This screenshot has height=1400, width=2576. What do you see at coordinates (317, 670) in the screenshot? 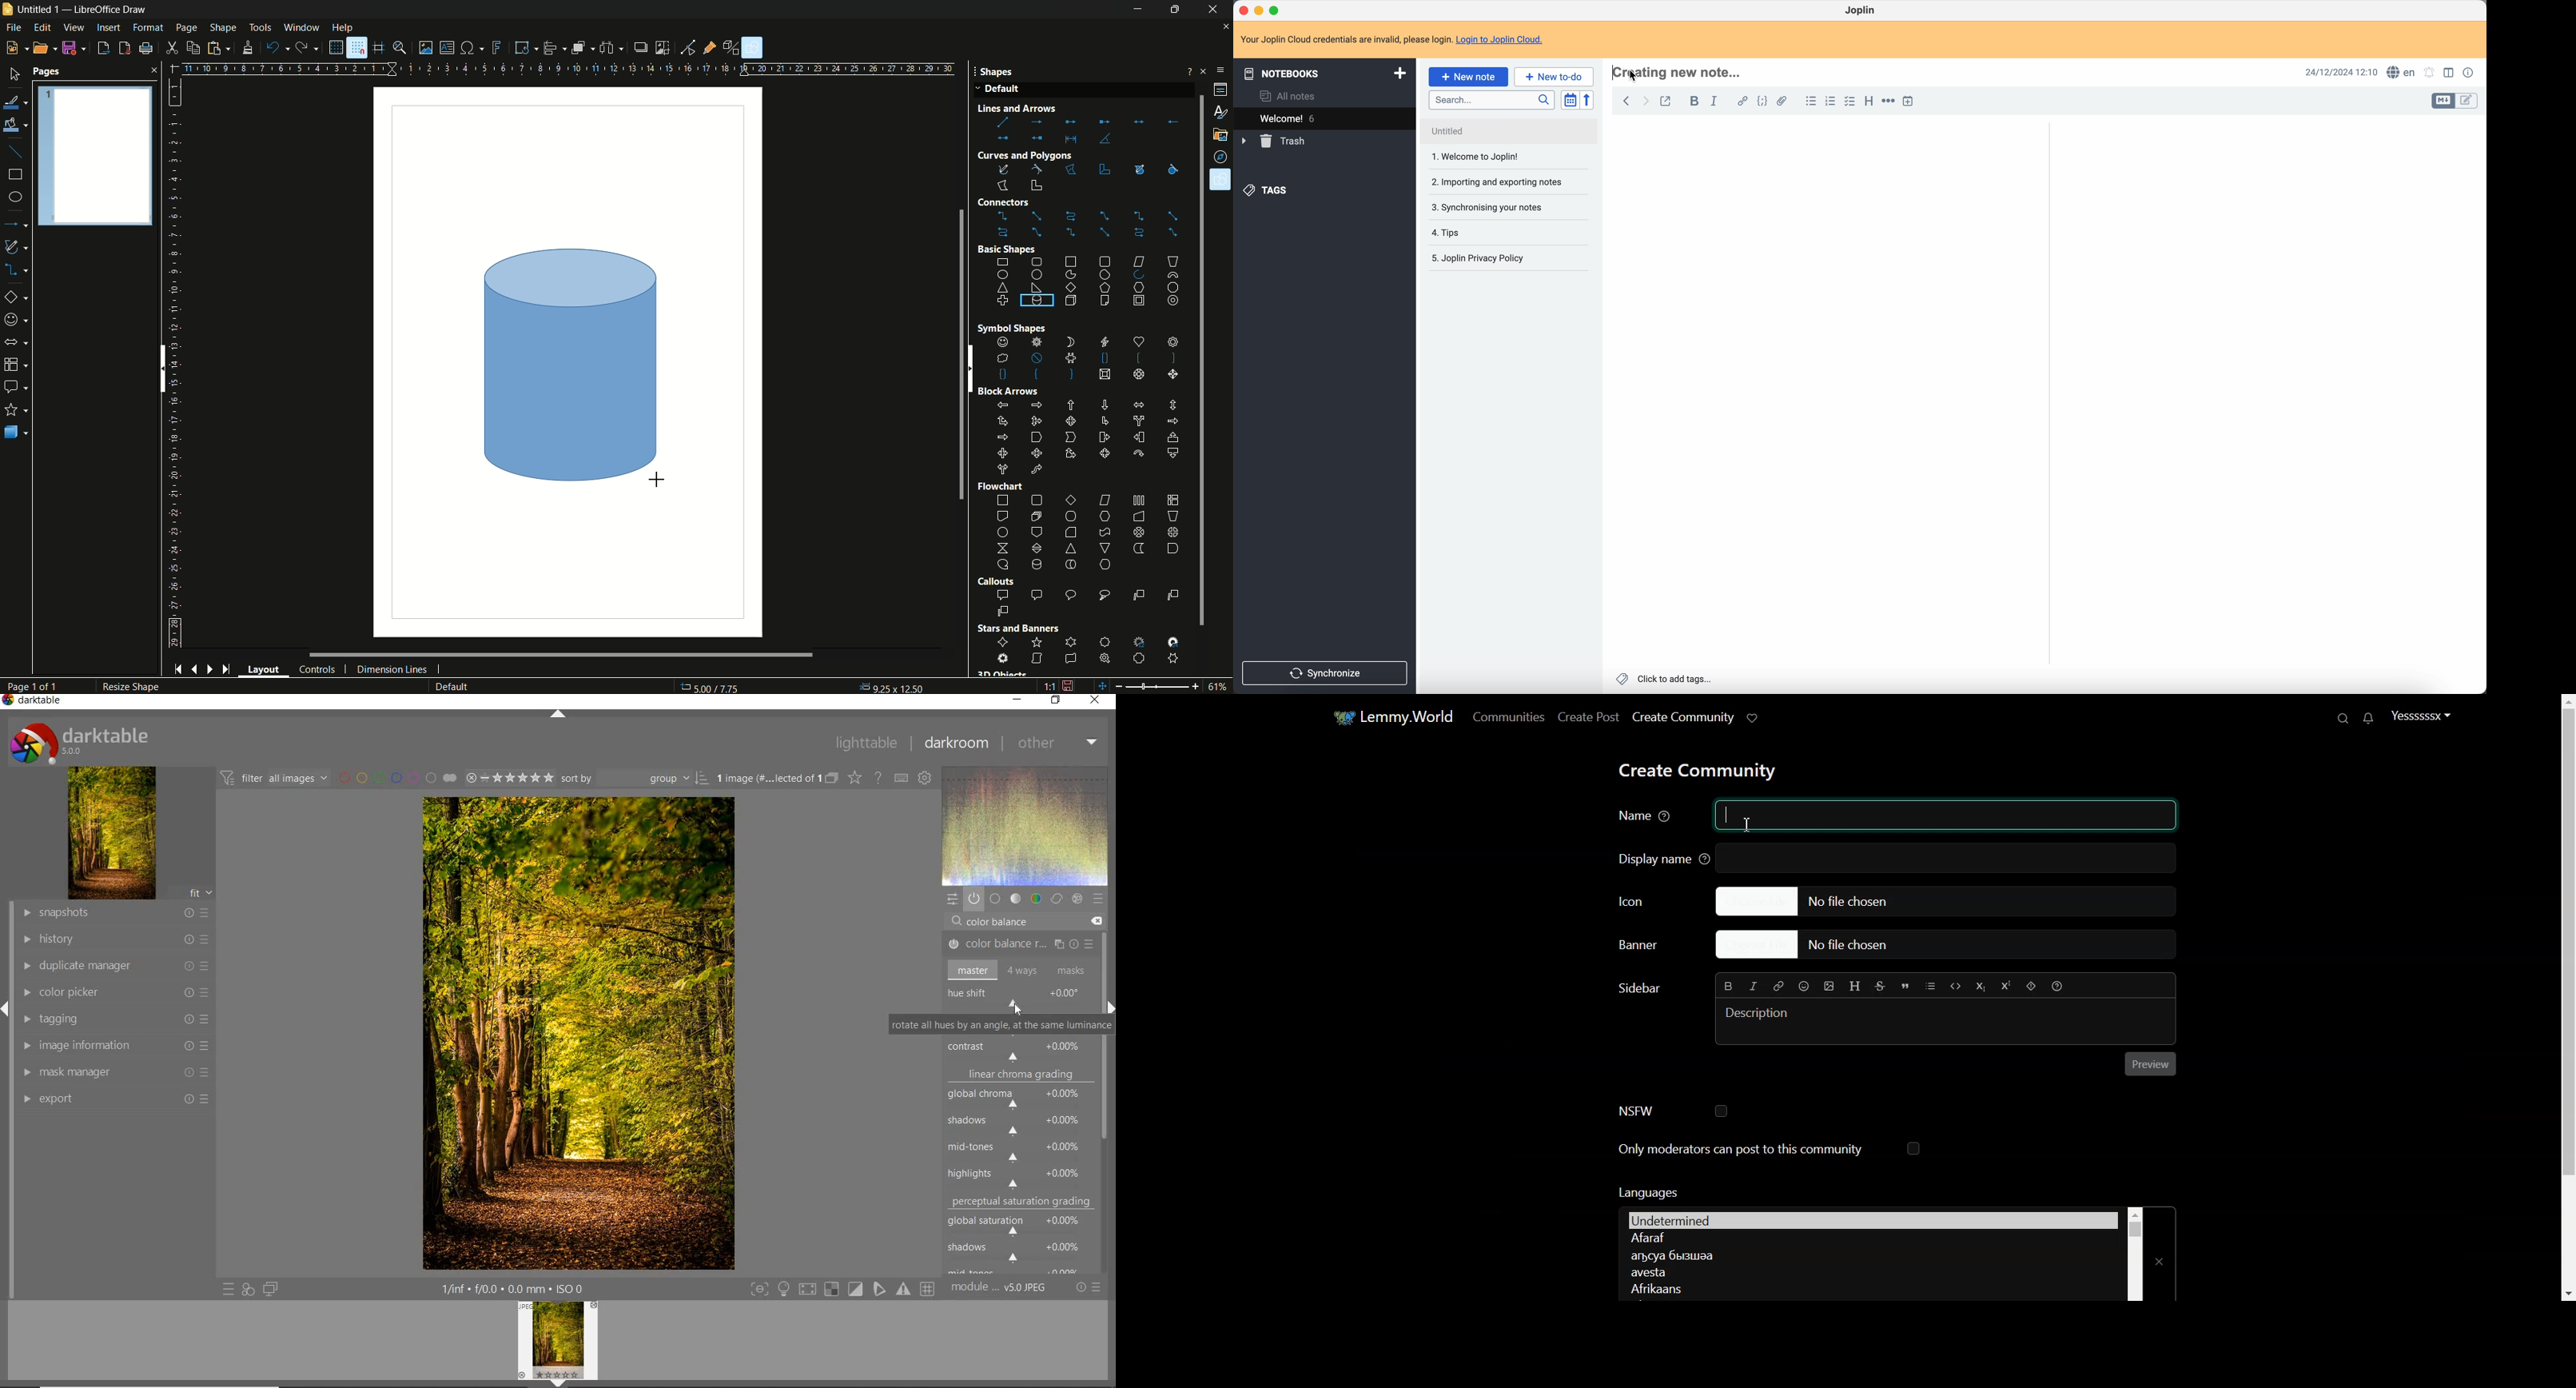
I see `controls` at bounding box center [317, 670].